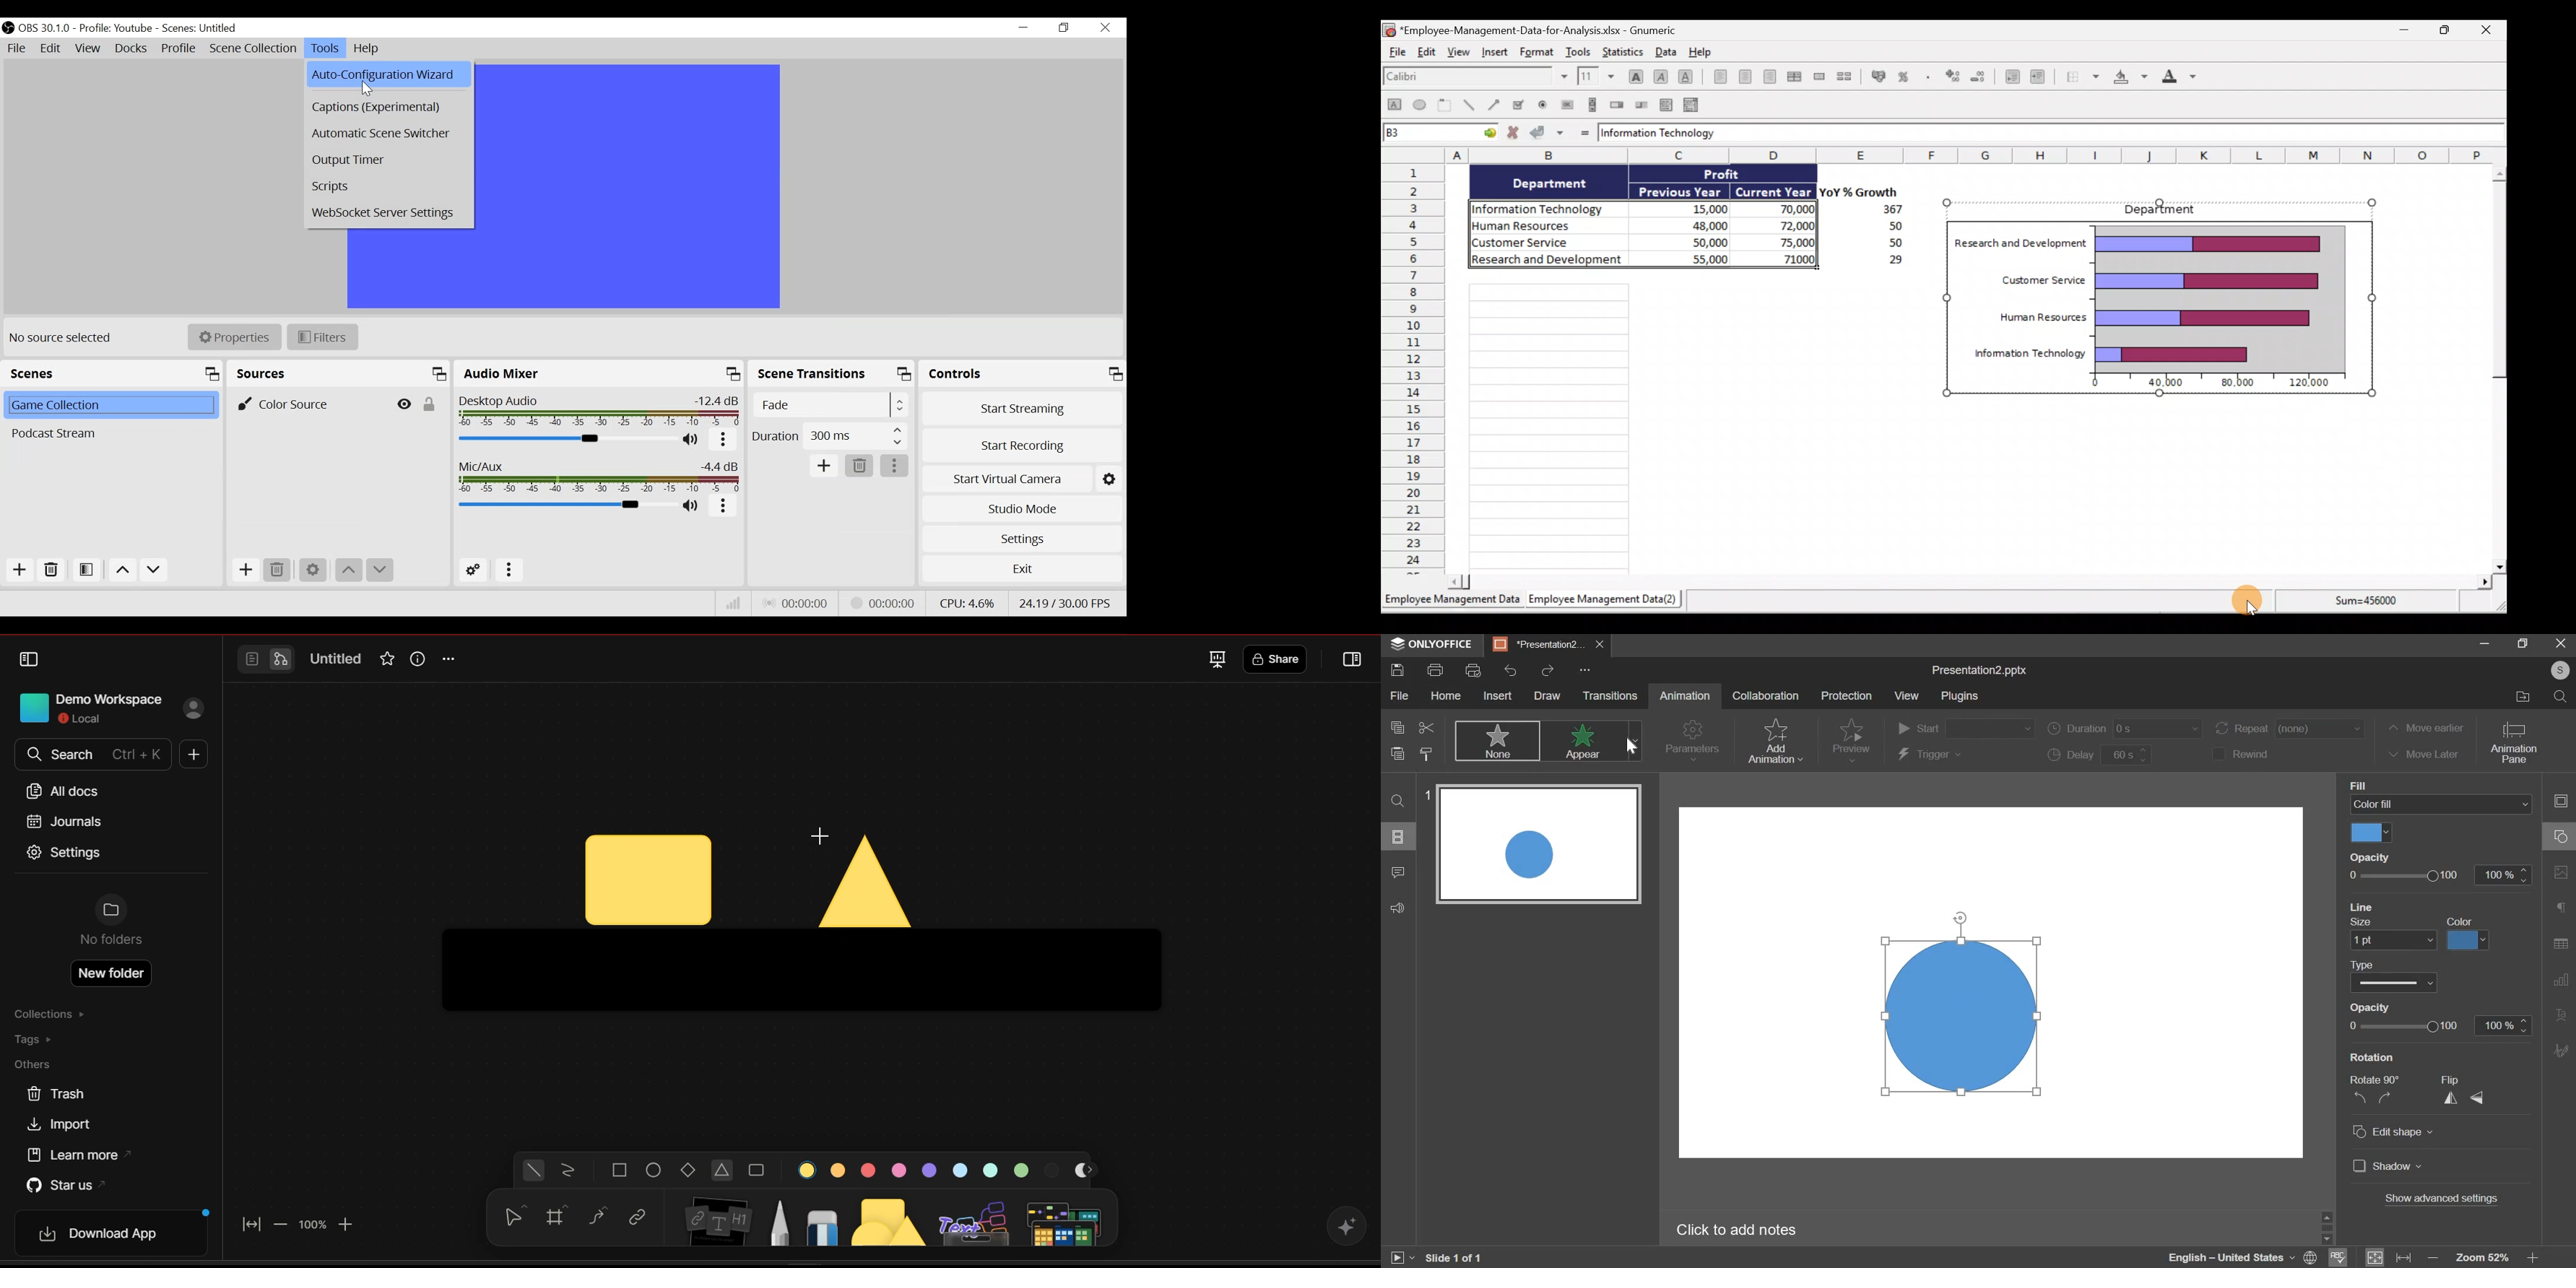 The height and width of the screenshot is (1288, 2576). What do you see at coordinates (830, 405) in the screenshot?
I see `Select Scene Transition` at bounding box center [830, 405].